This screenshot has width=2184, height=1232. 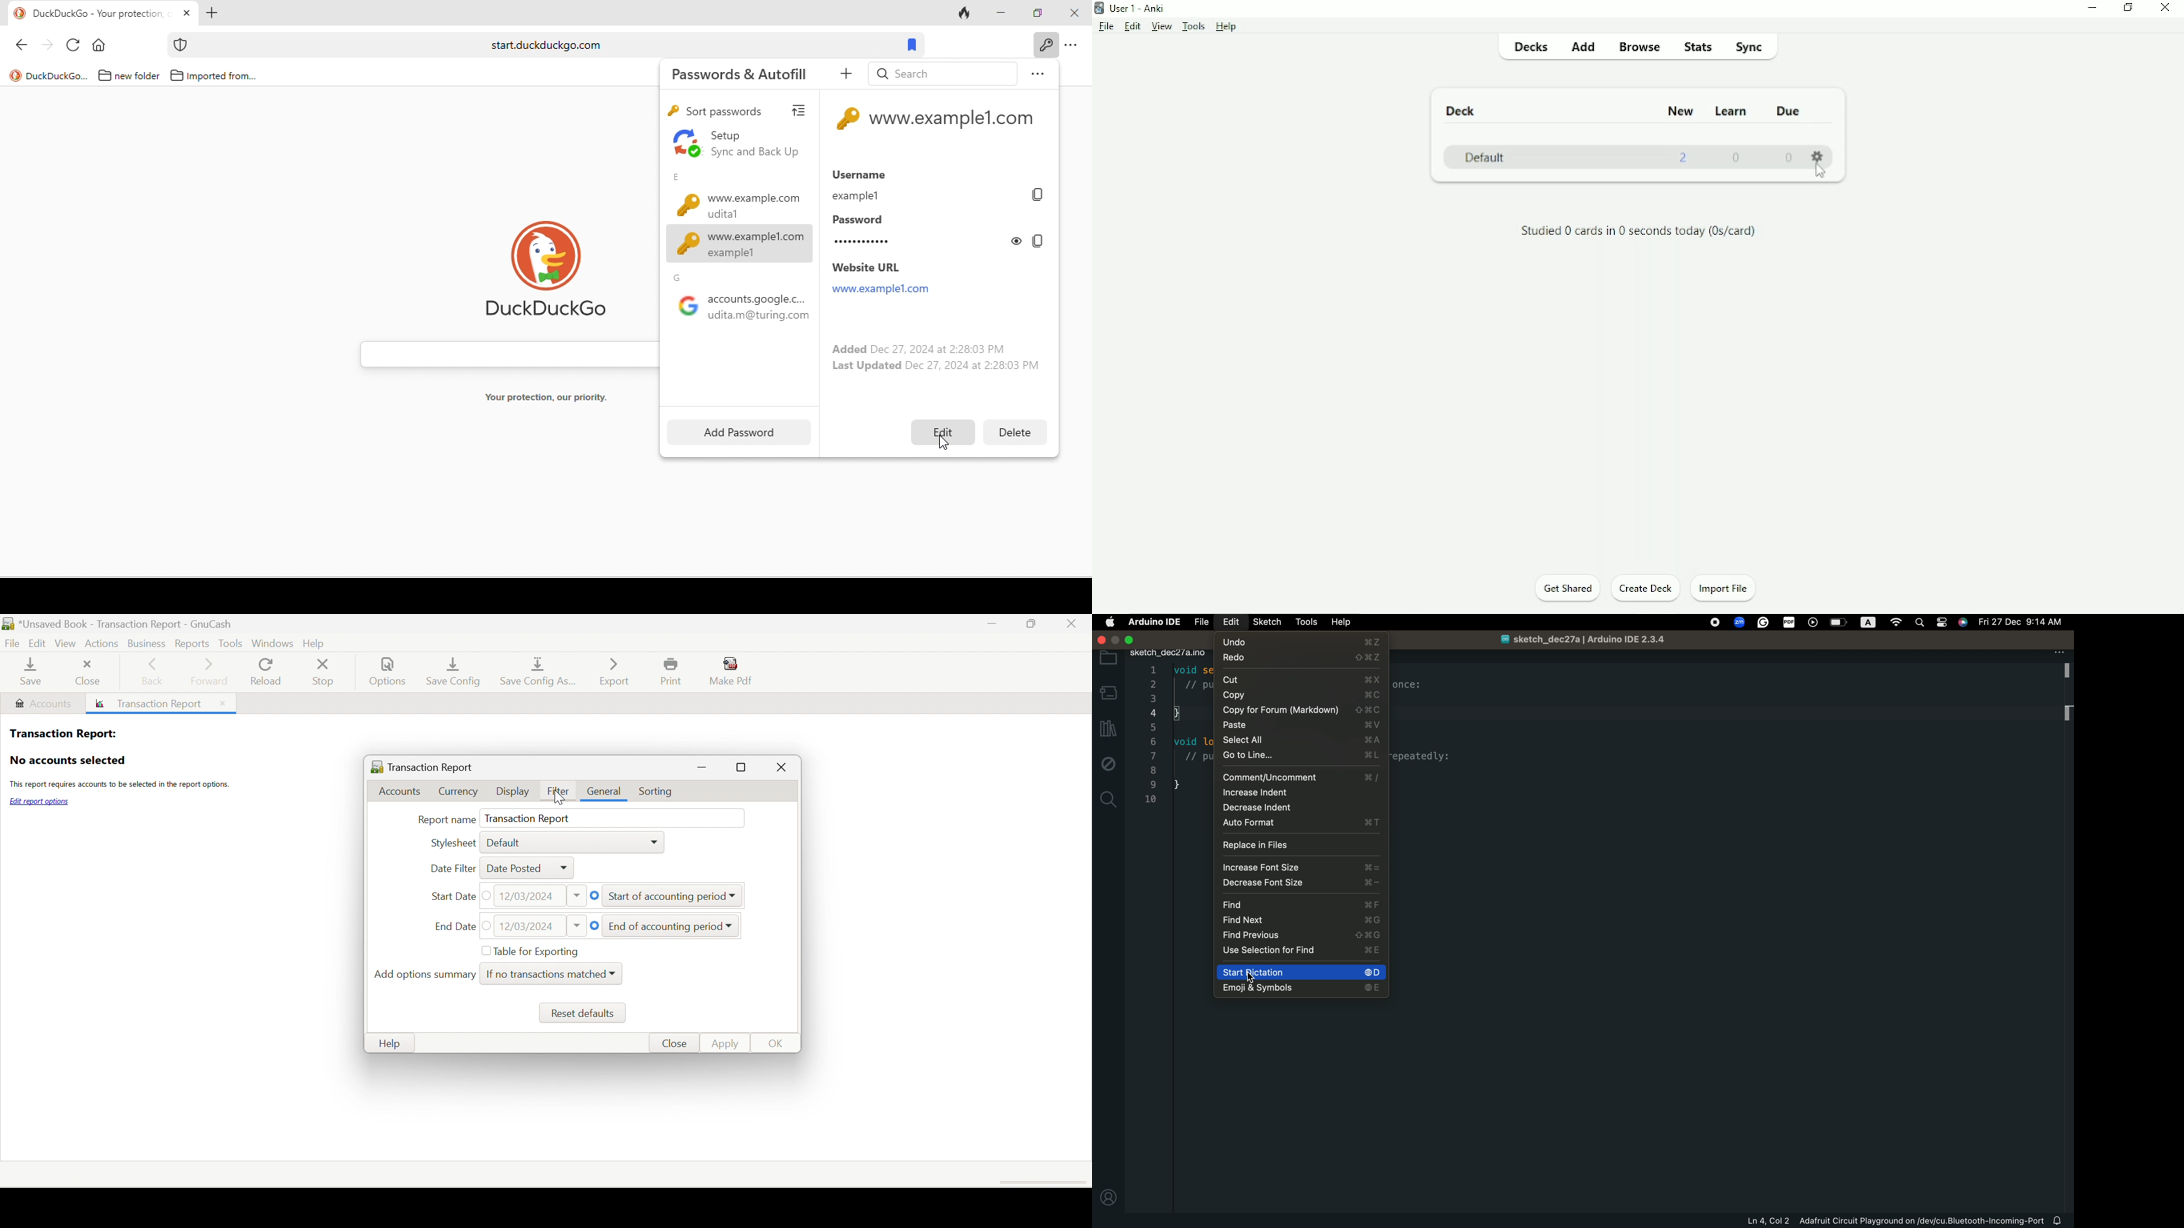 What do you see at coordinates (848, 118) in the screenshot?
I see `key icon` at bounding box center [848, 118].